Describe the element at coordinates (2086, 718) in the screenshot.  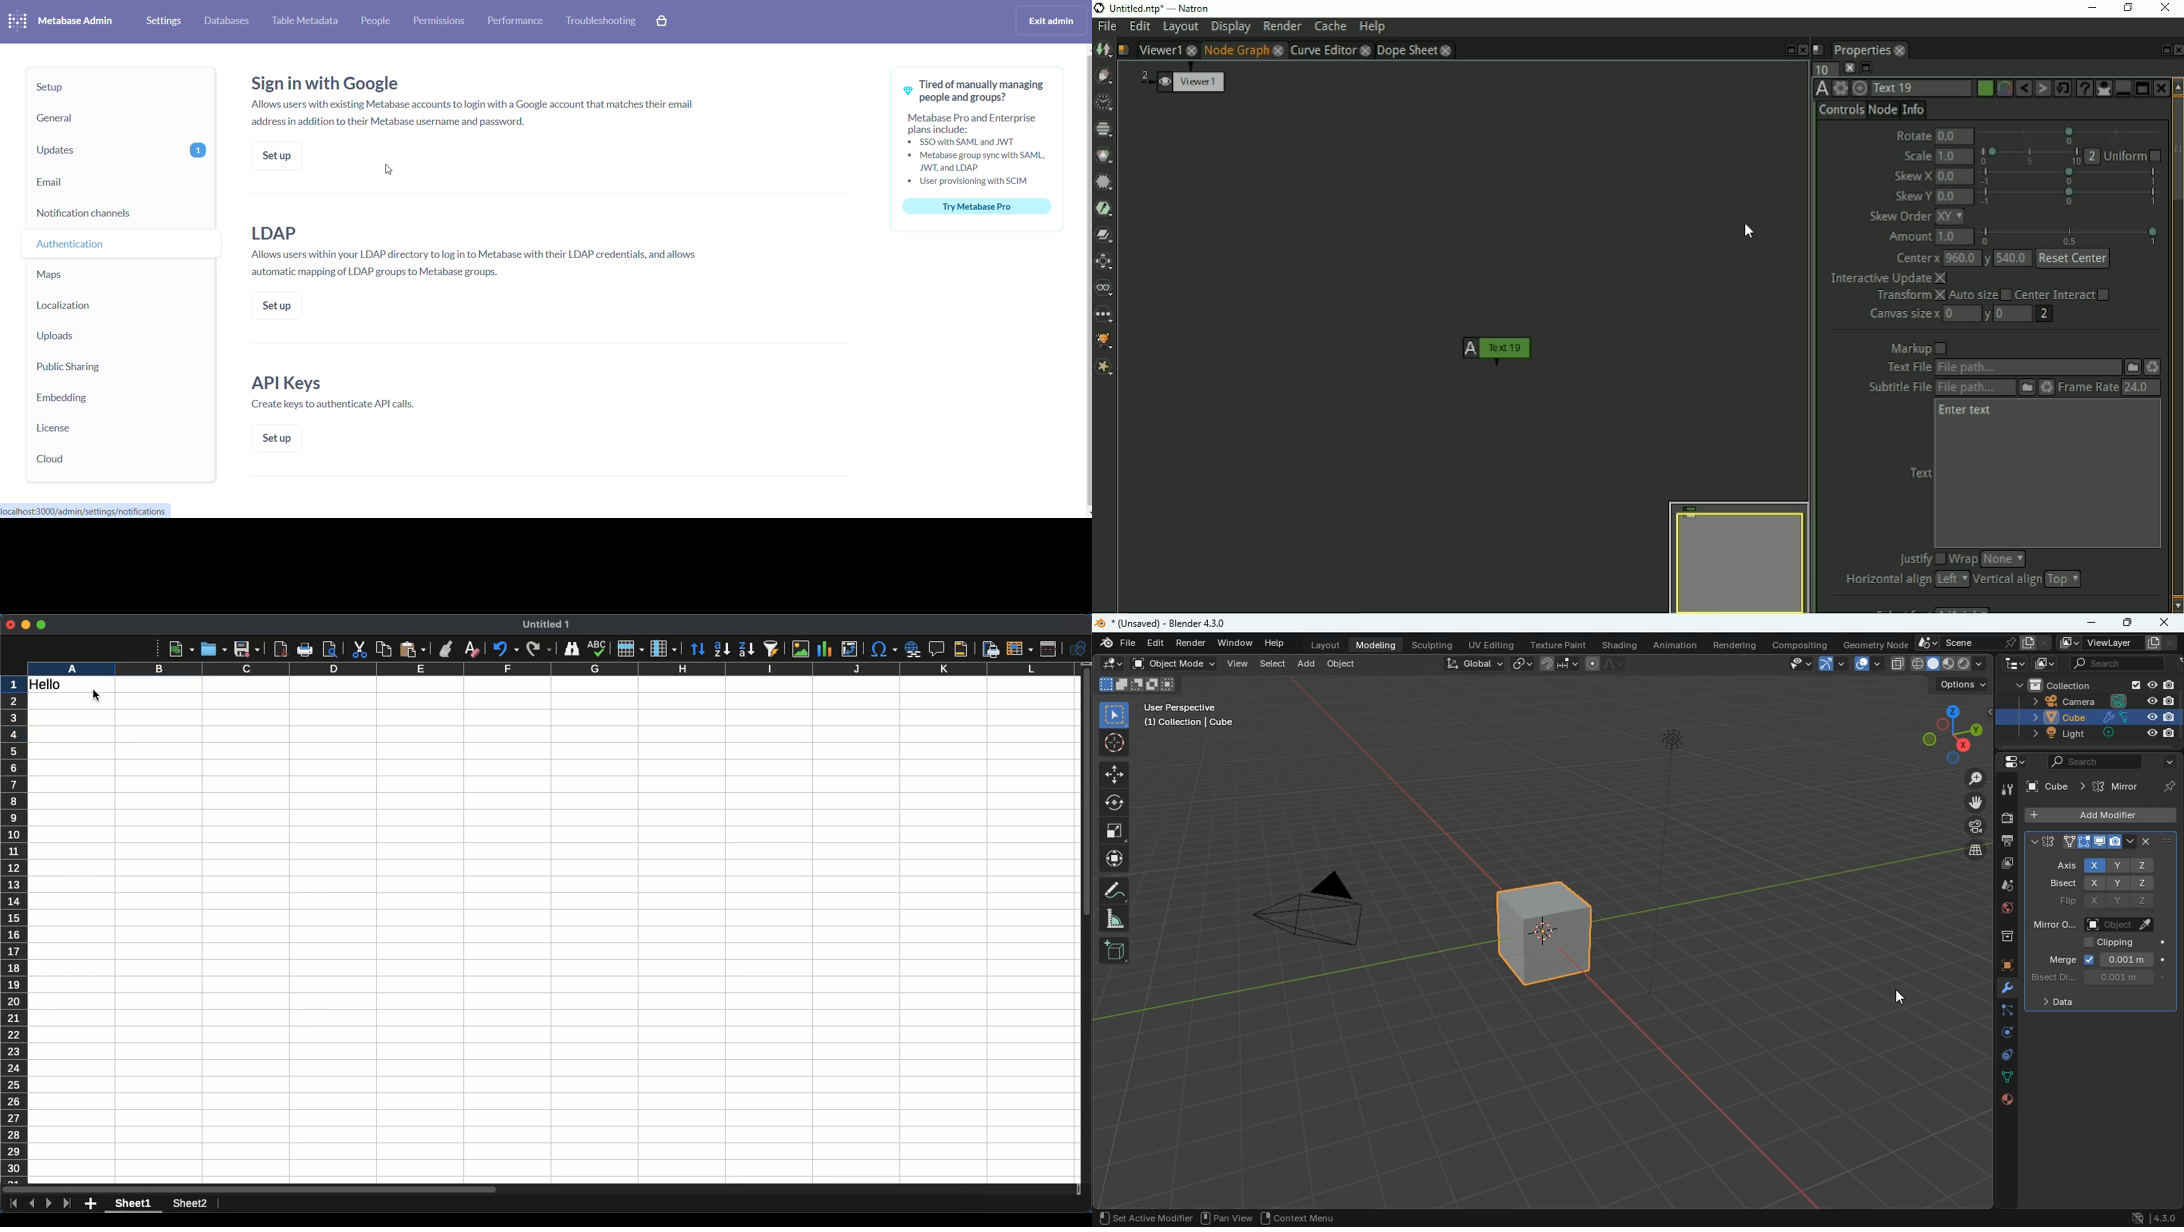
I see `cube` at that location.